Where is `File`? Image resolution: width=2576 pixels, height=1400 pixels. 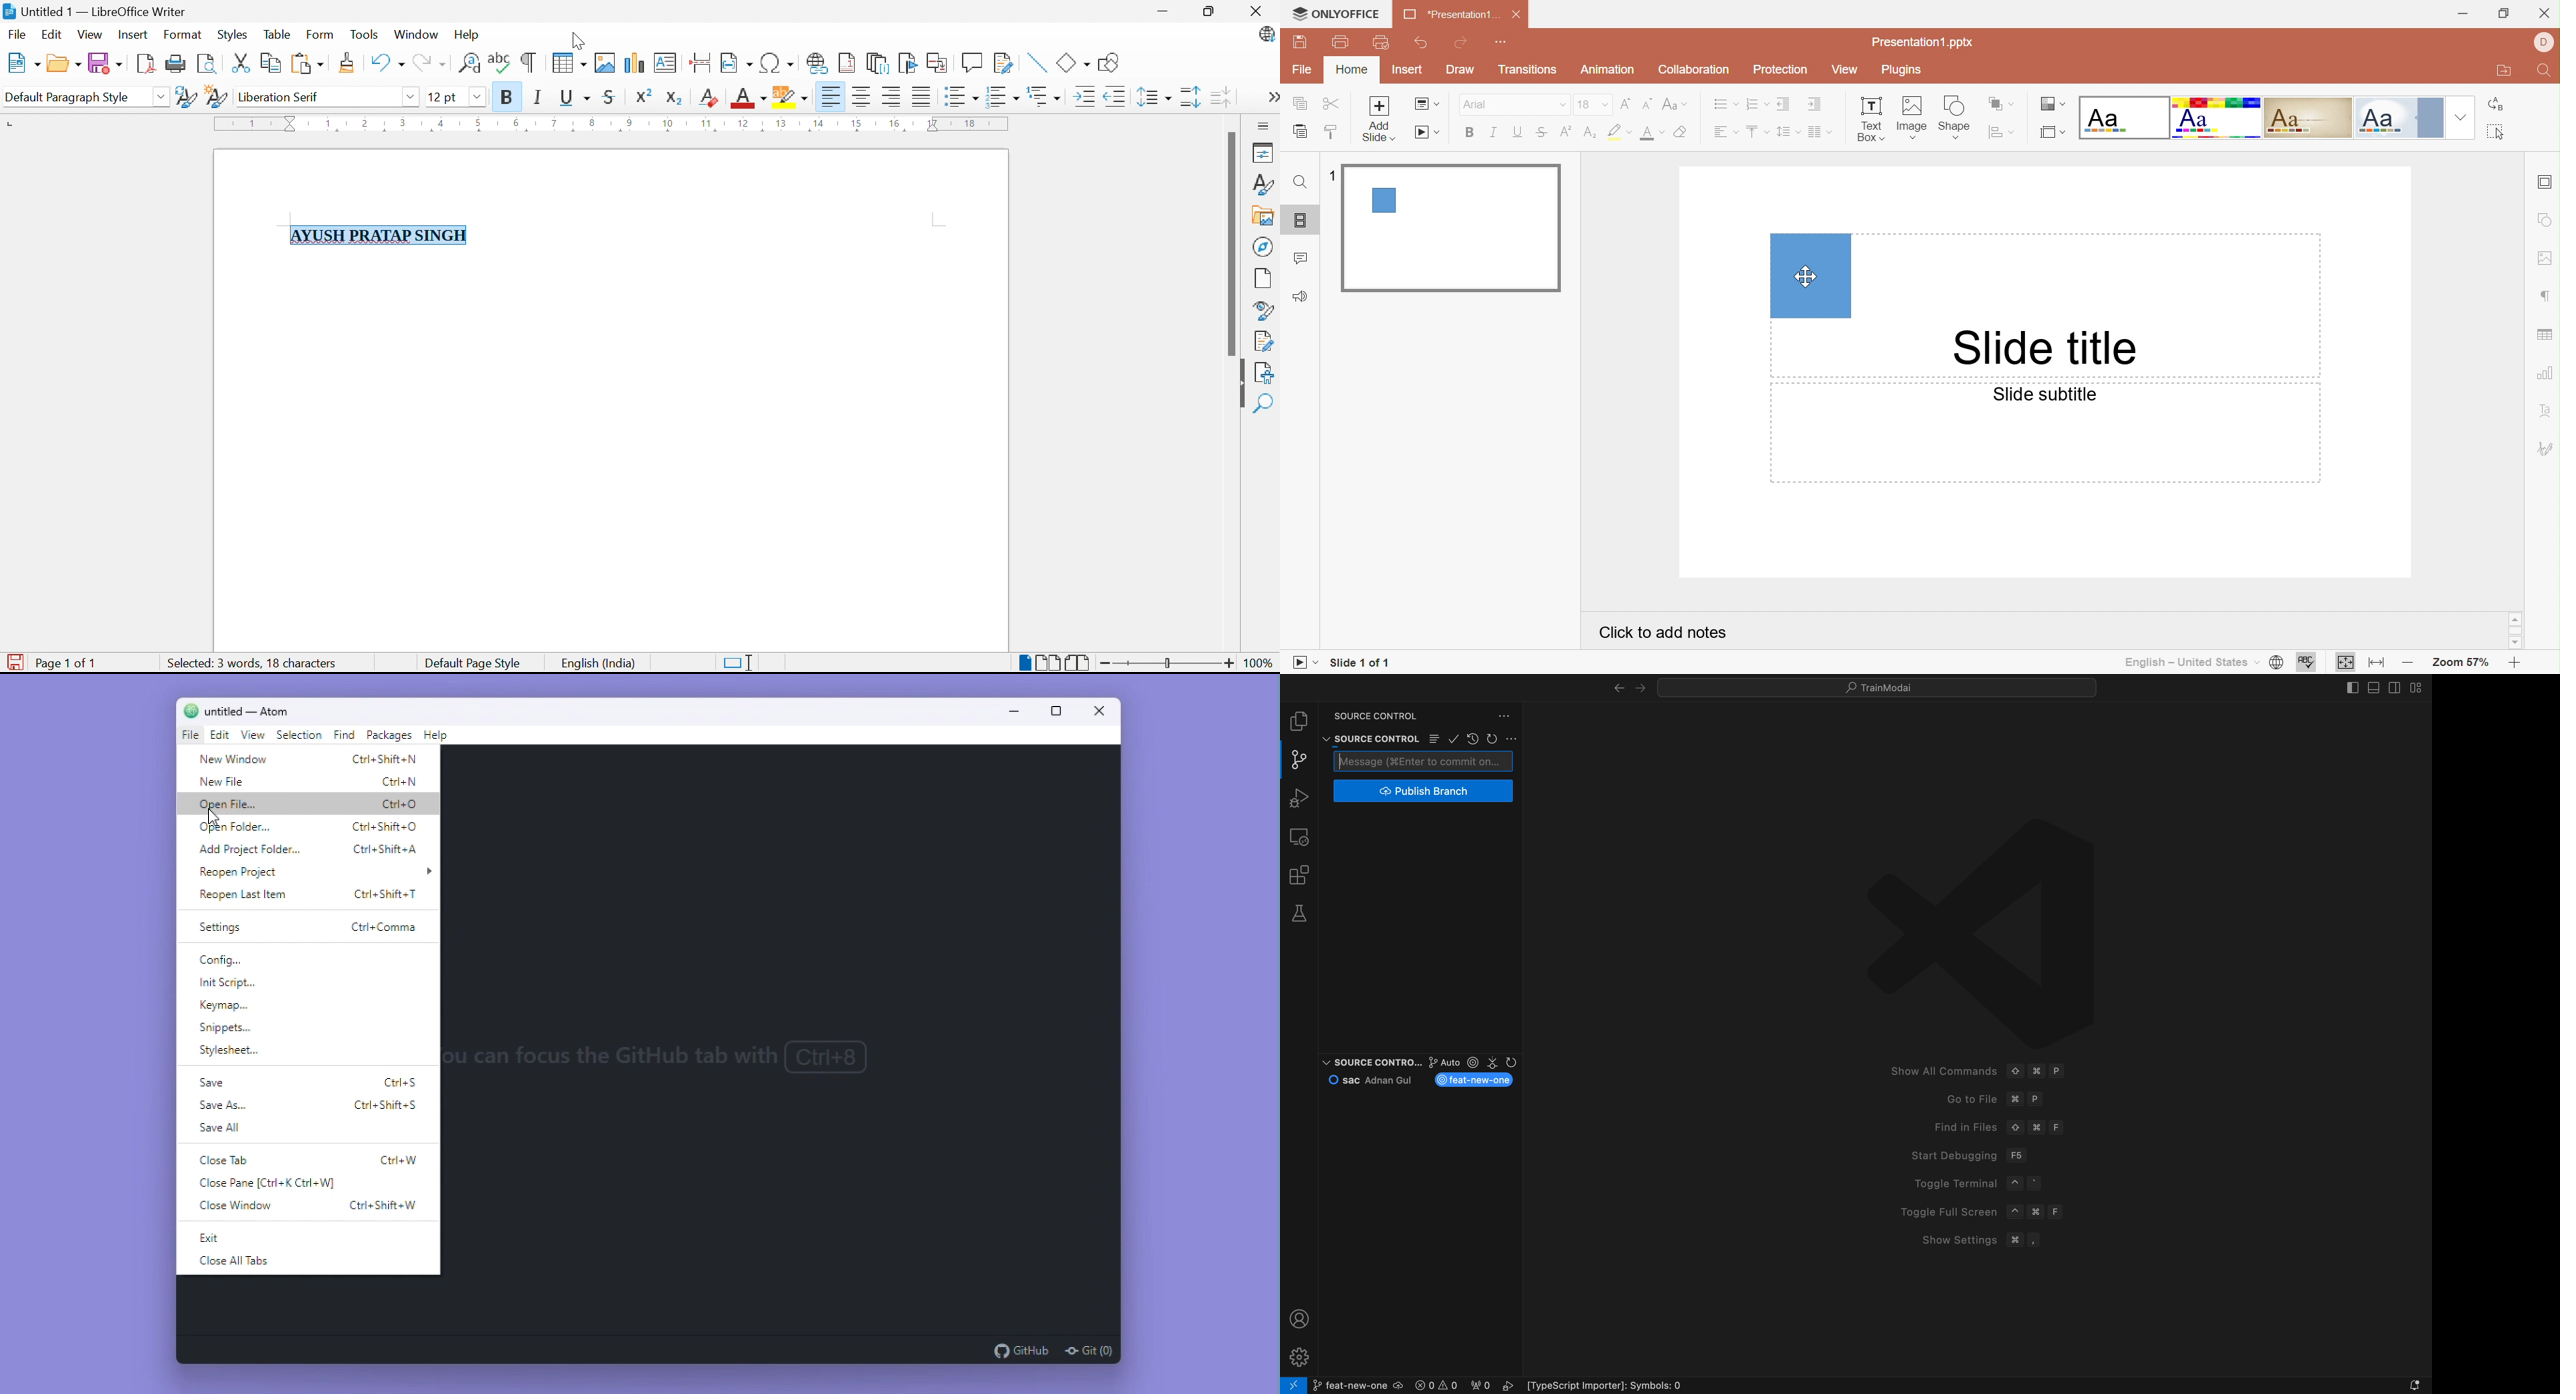 File is located at coordinates (1304, 68).